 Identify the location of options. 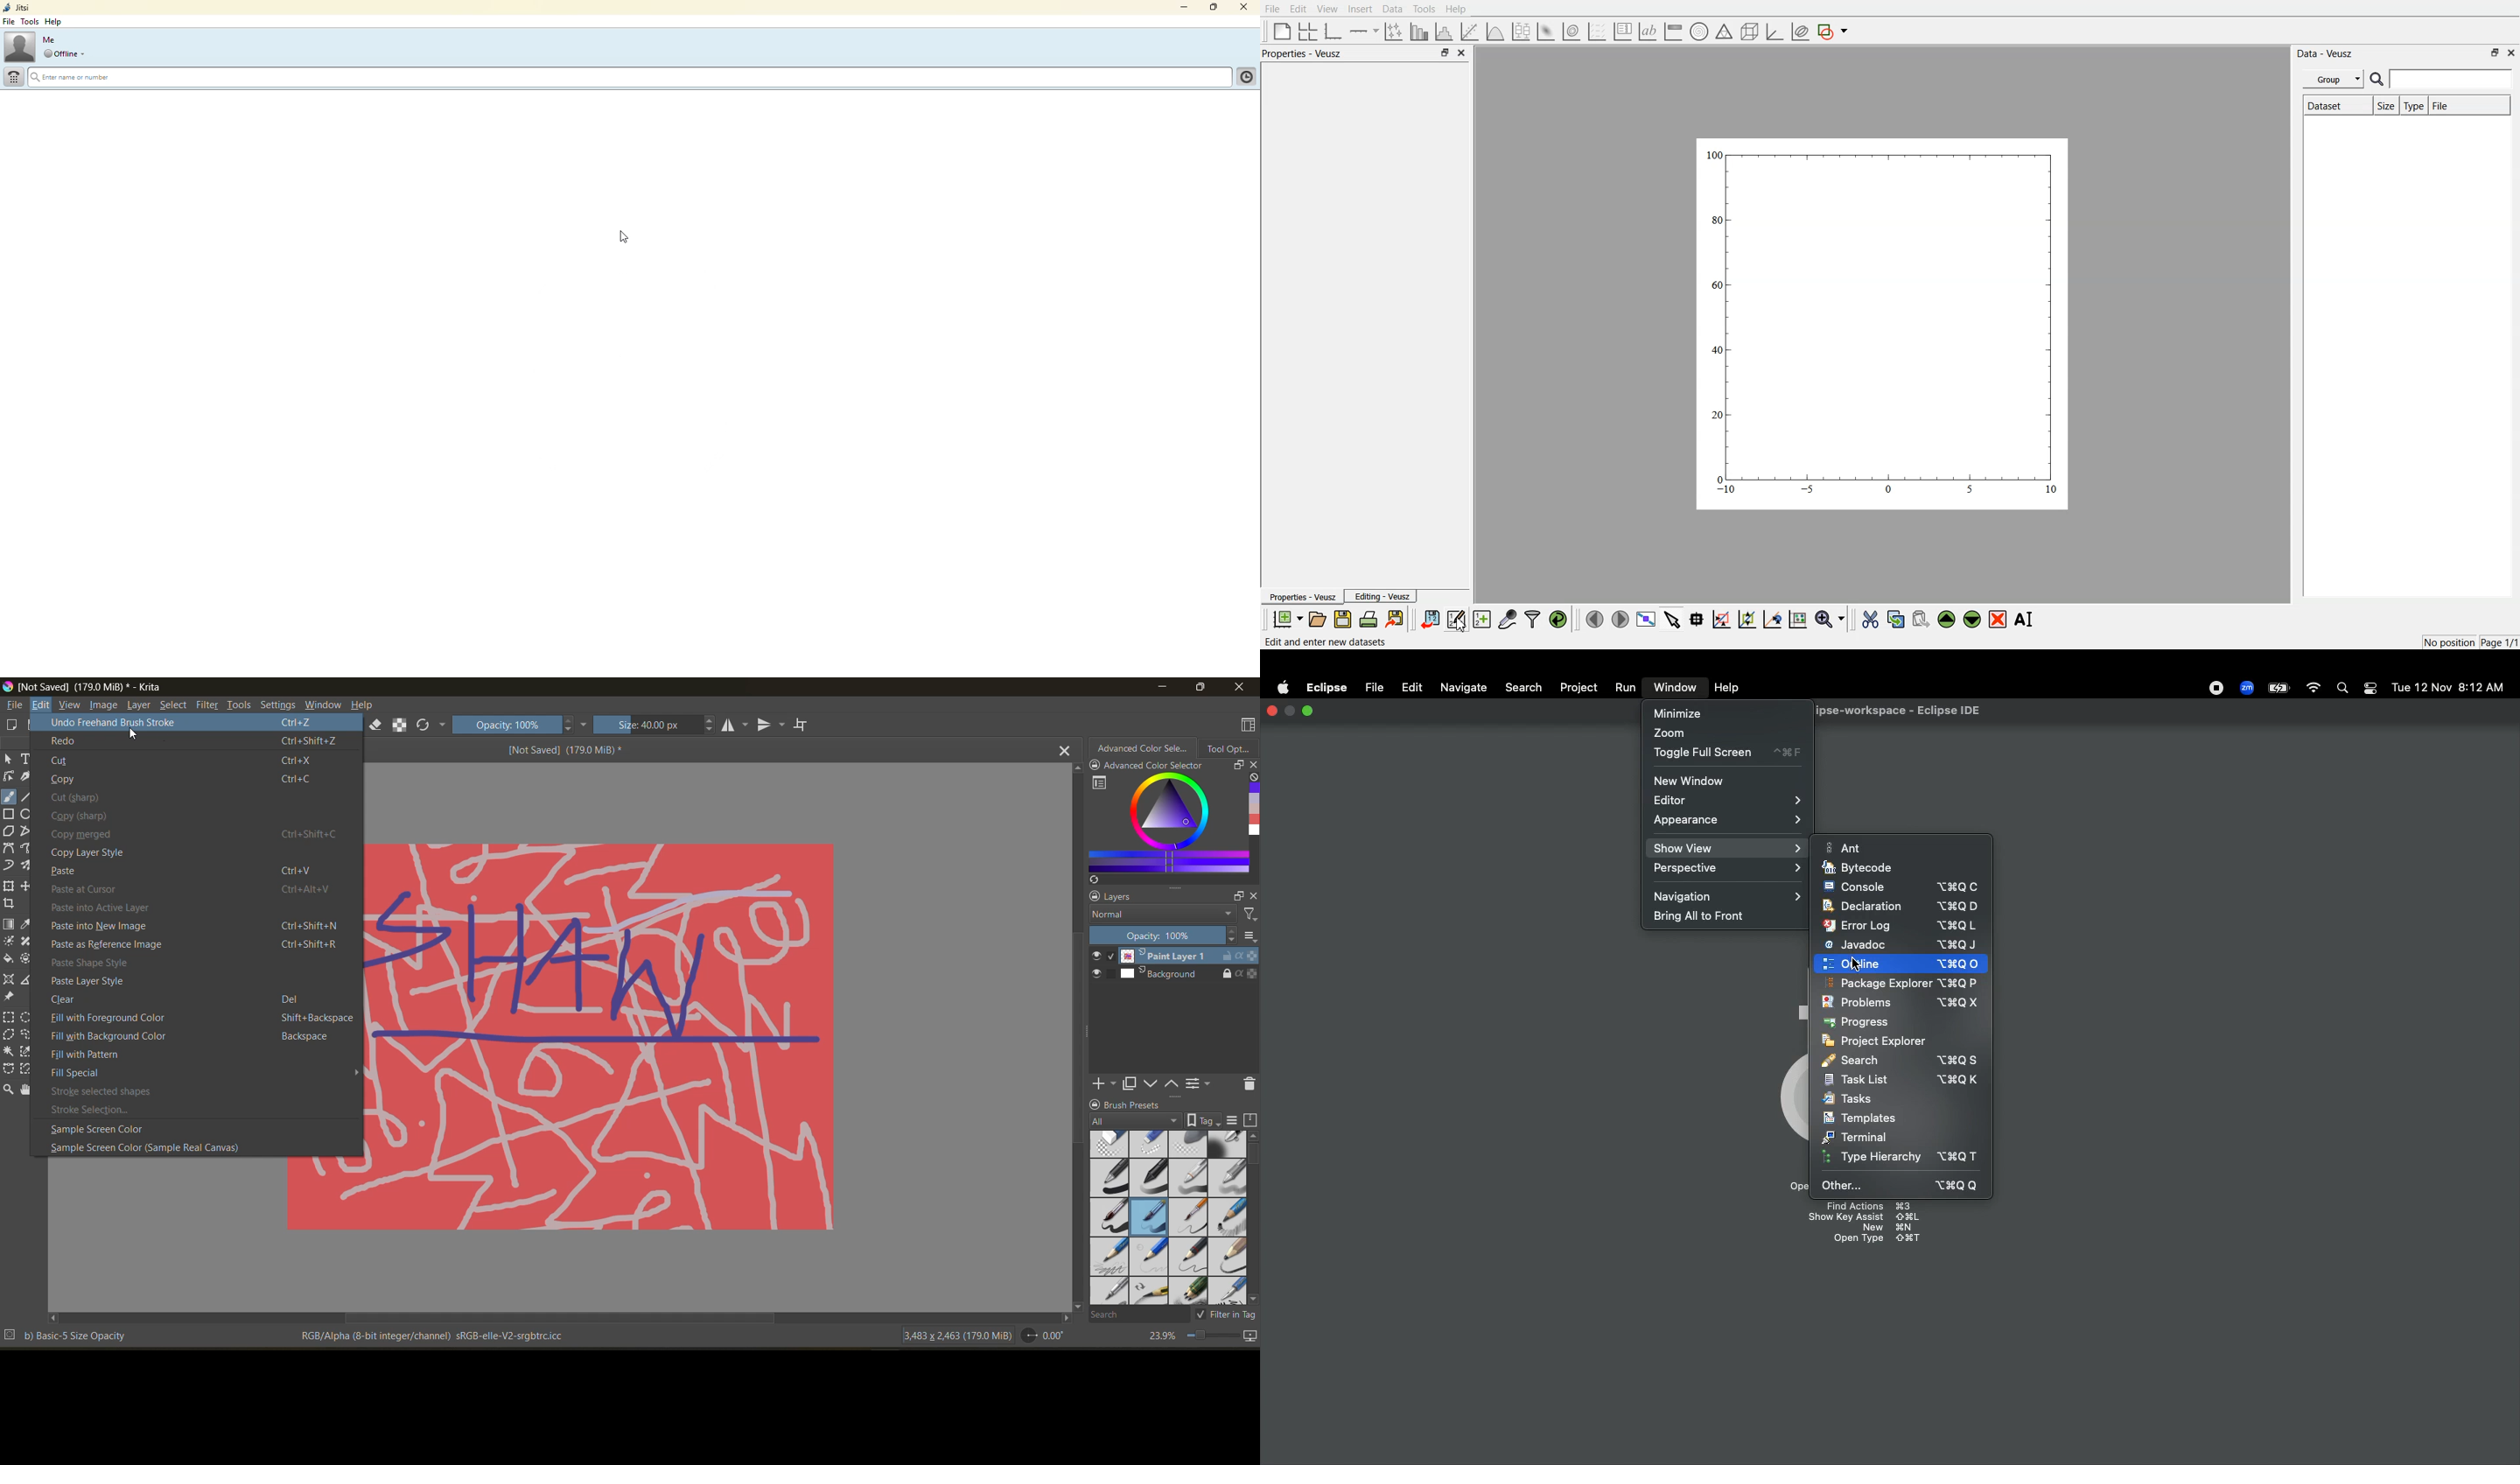
(1251, 938).